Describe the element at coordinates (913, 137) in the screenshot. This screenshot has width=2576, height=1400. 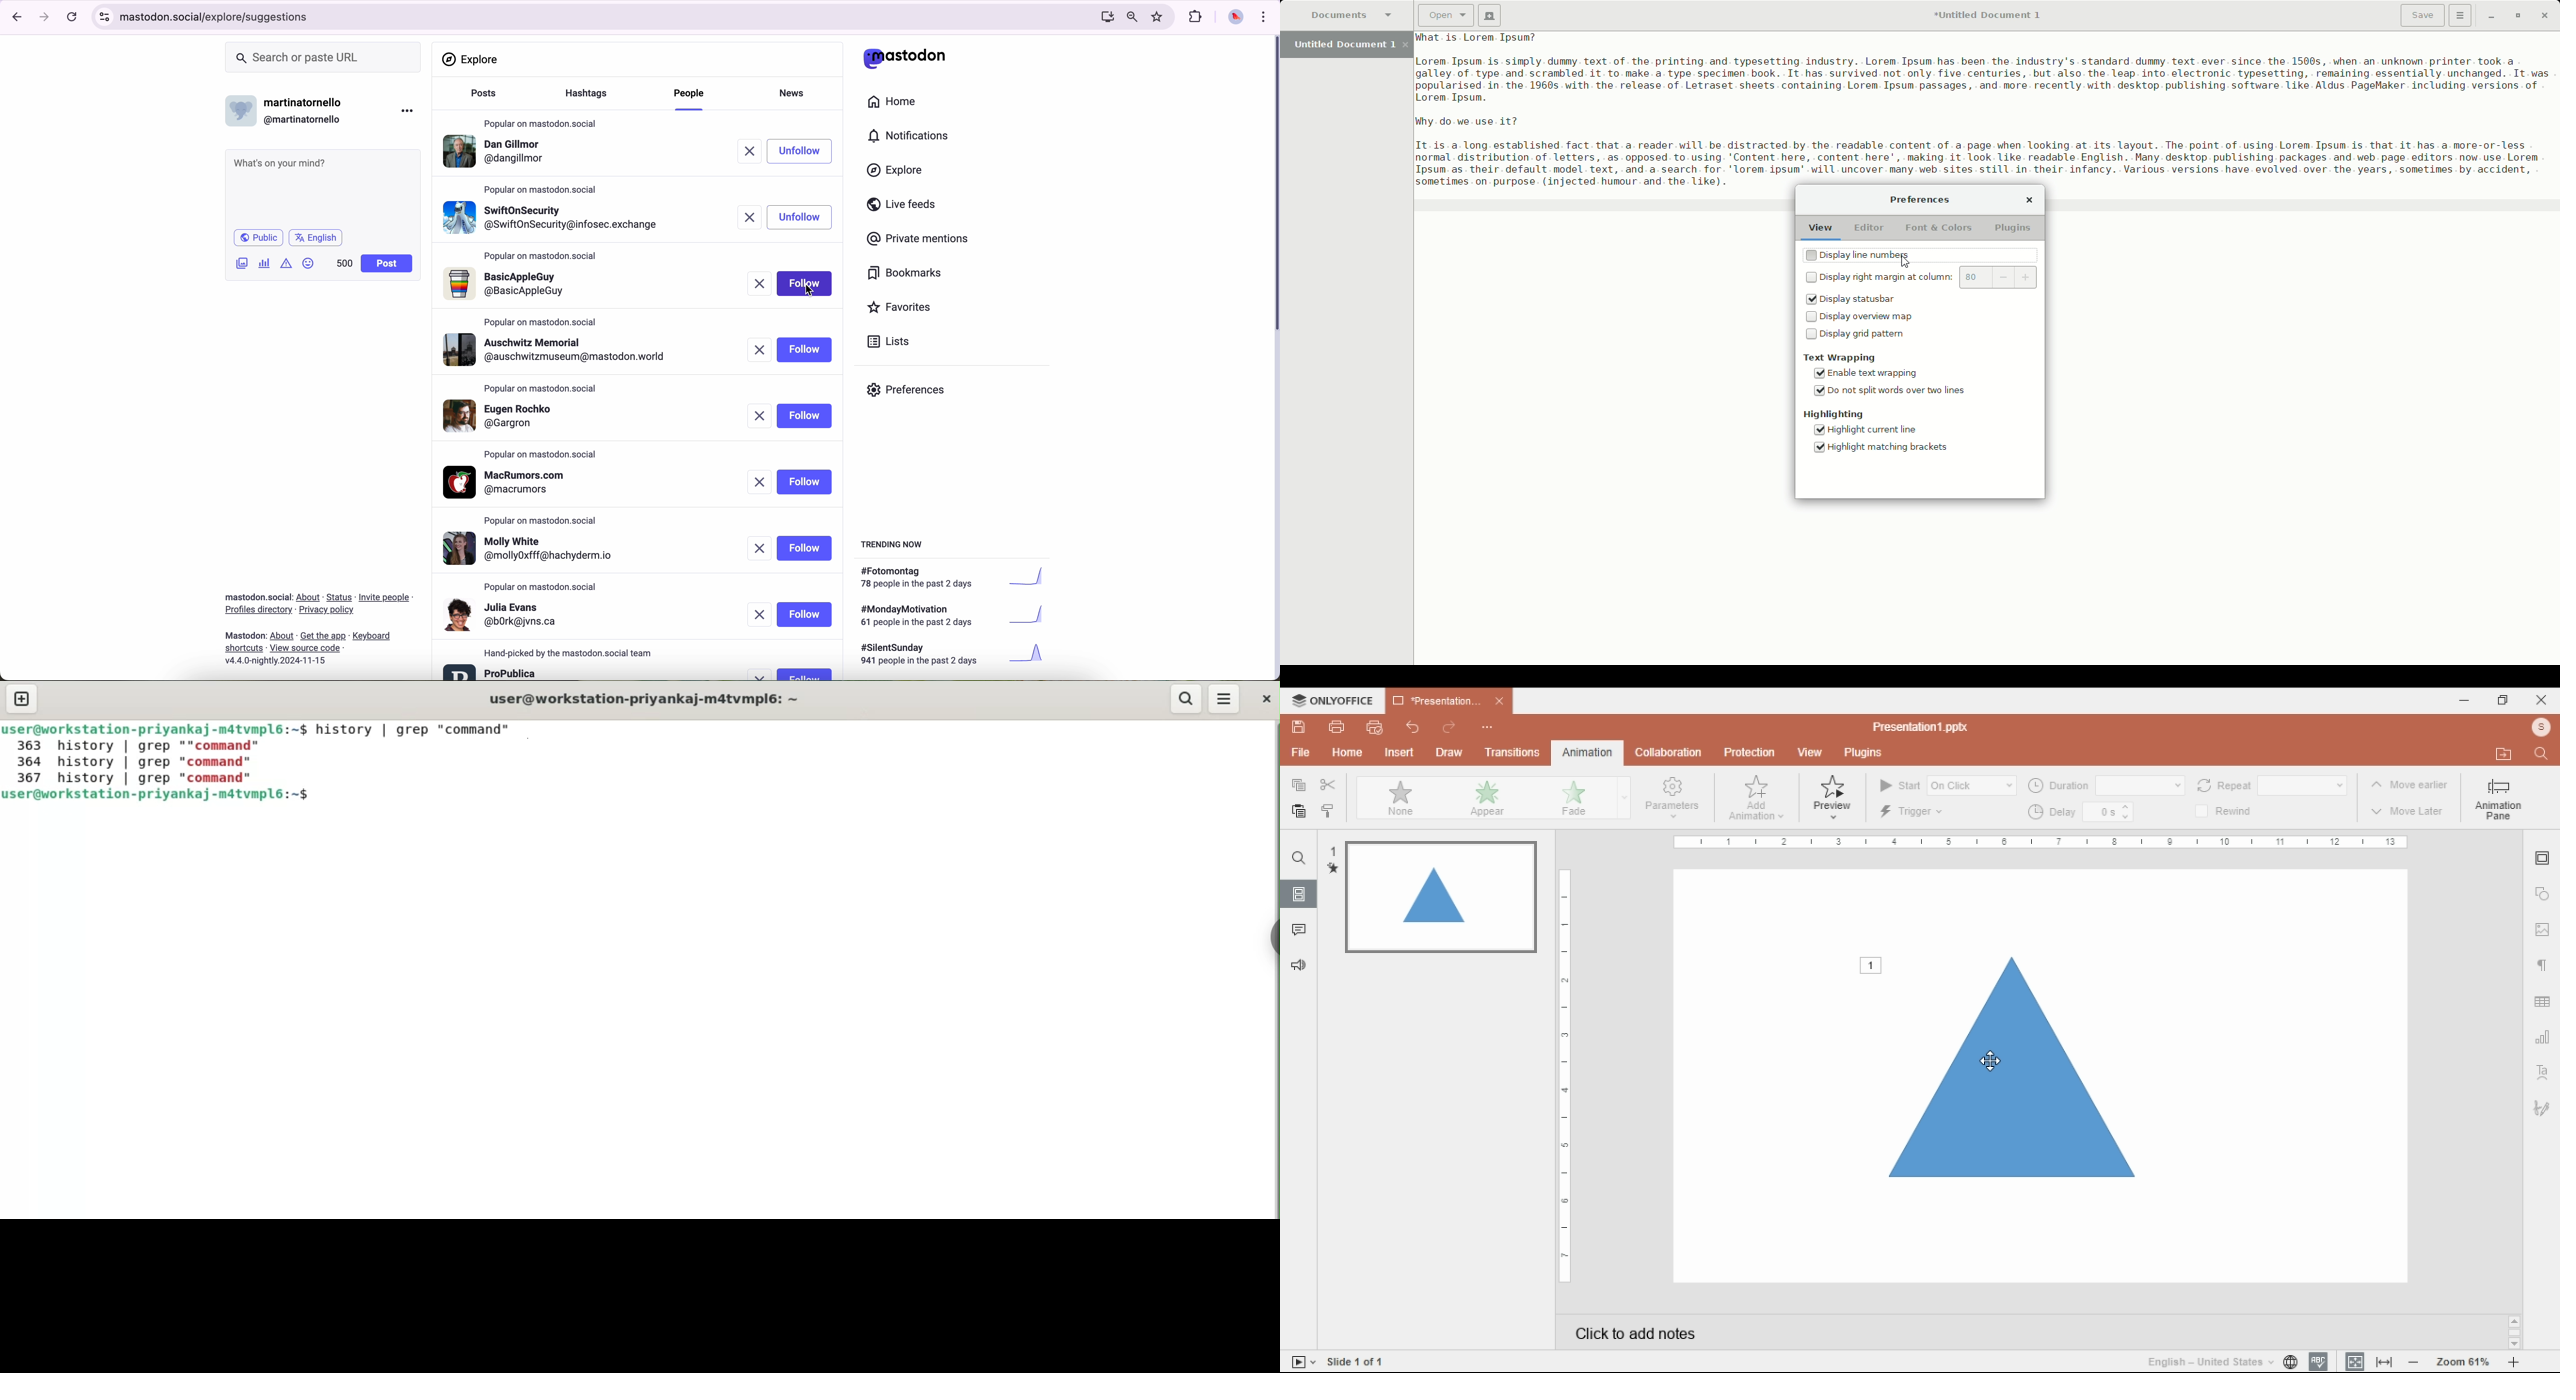
I see `notifications` at that location.